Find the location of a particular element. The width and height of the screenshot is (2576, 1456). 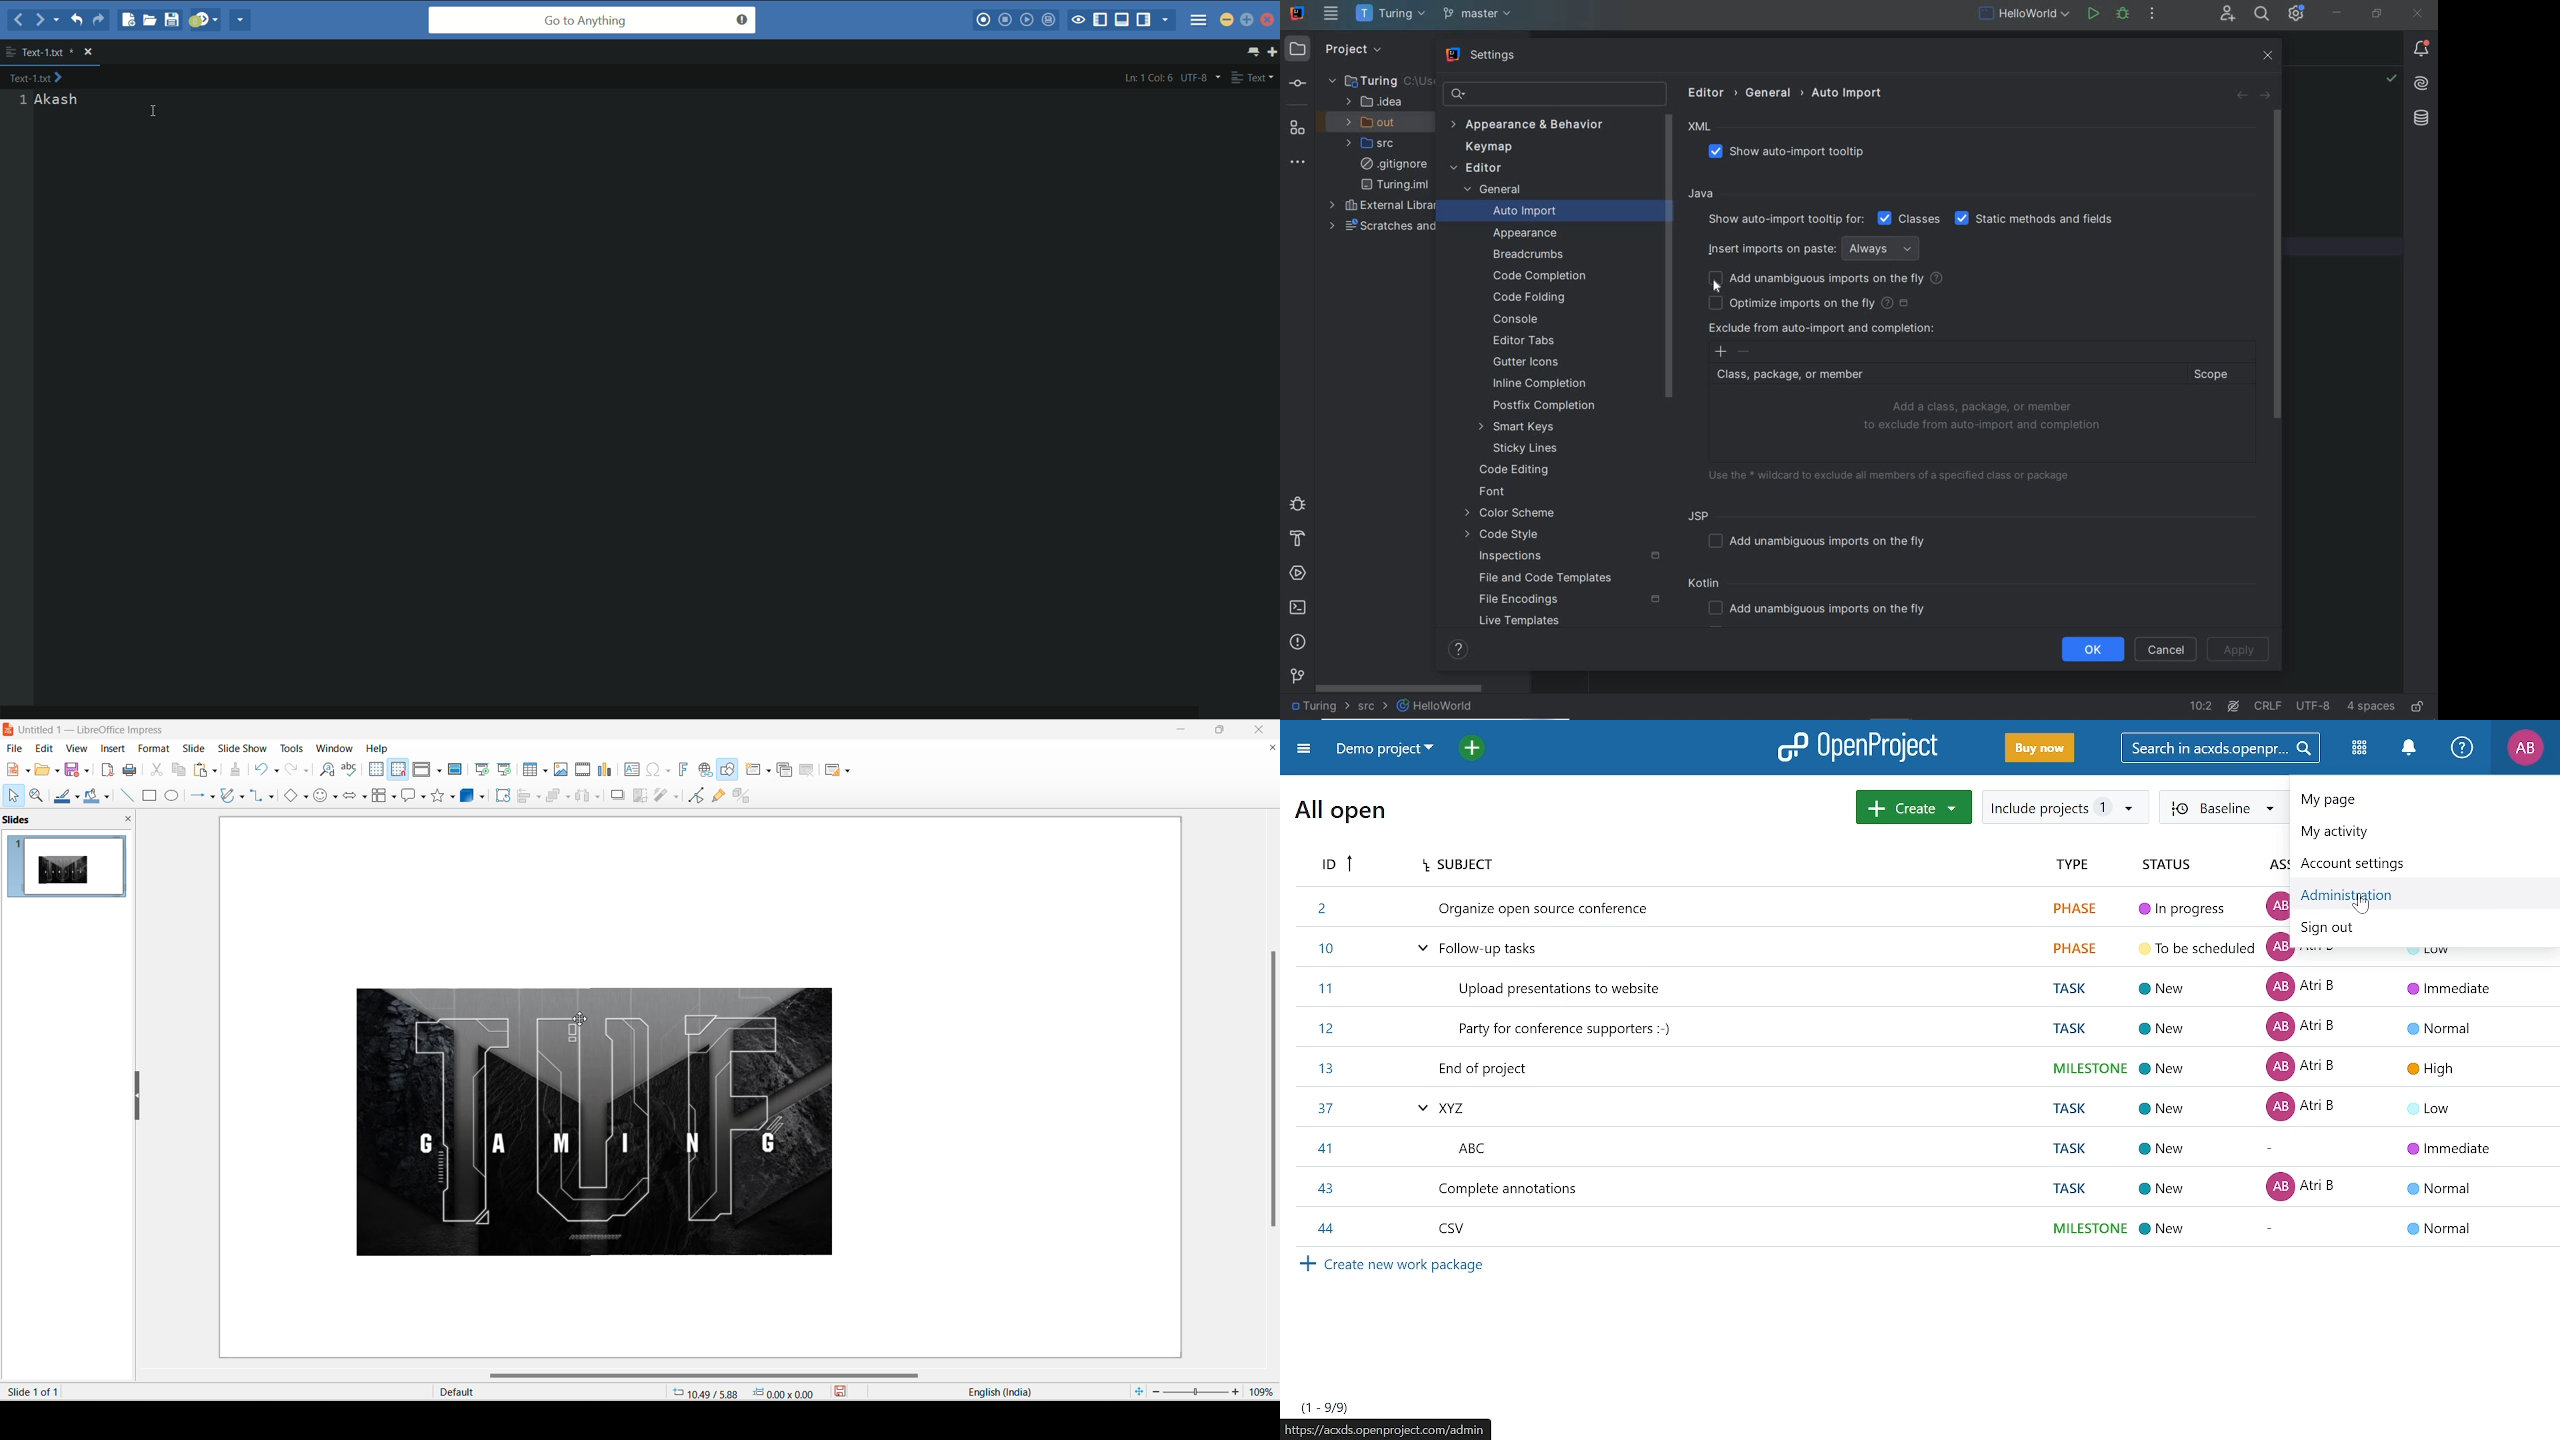

current slide is located at coordinates (39, 1391).